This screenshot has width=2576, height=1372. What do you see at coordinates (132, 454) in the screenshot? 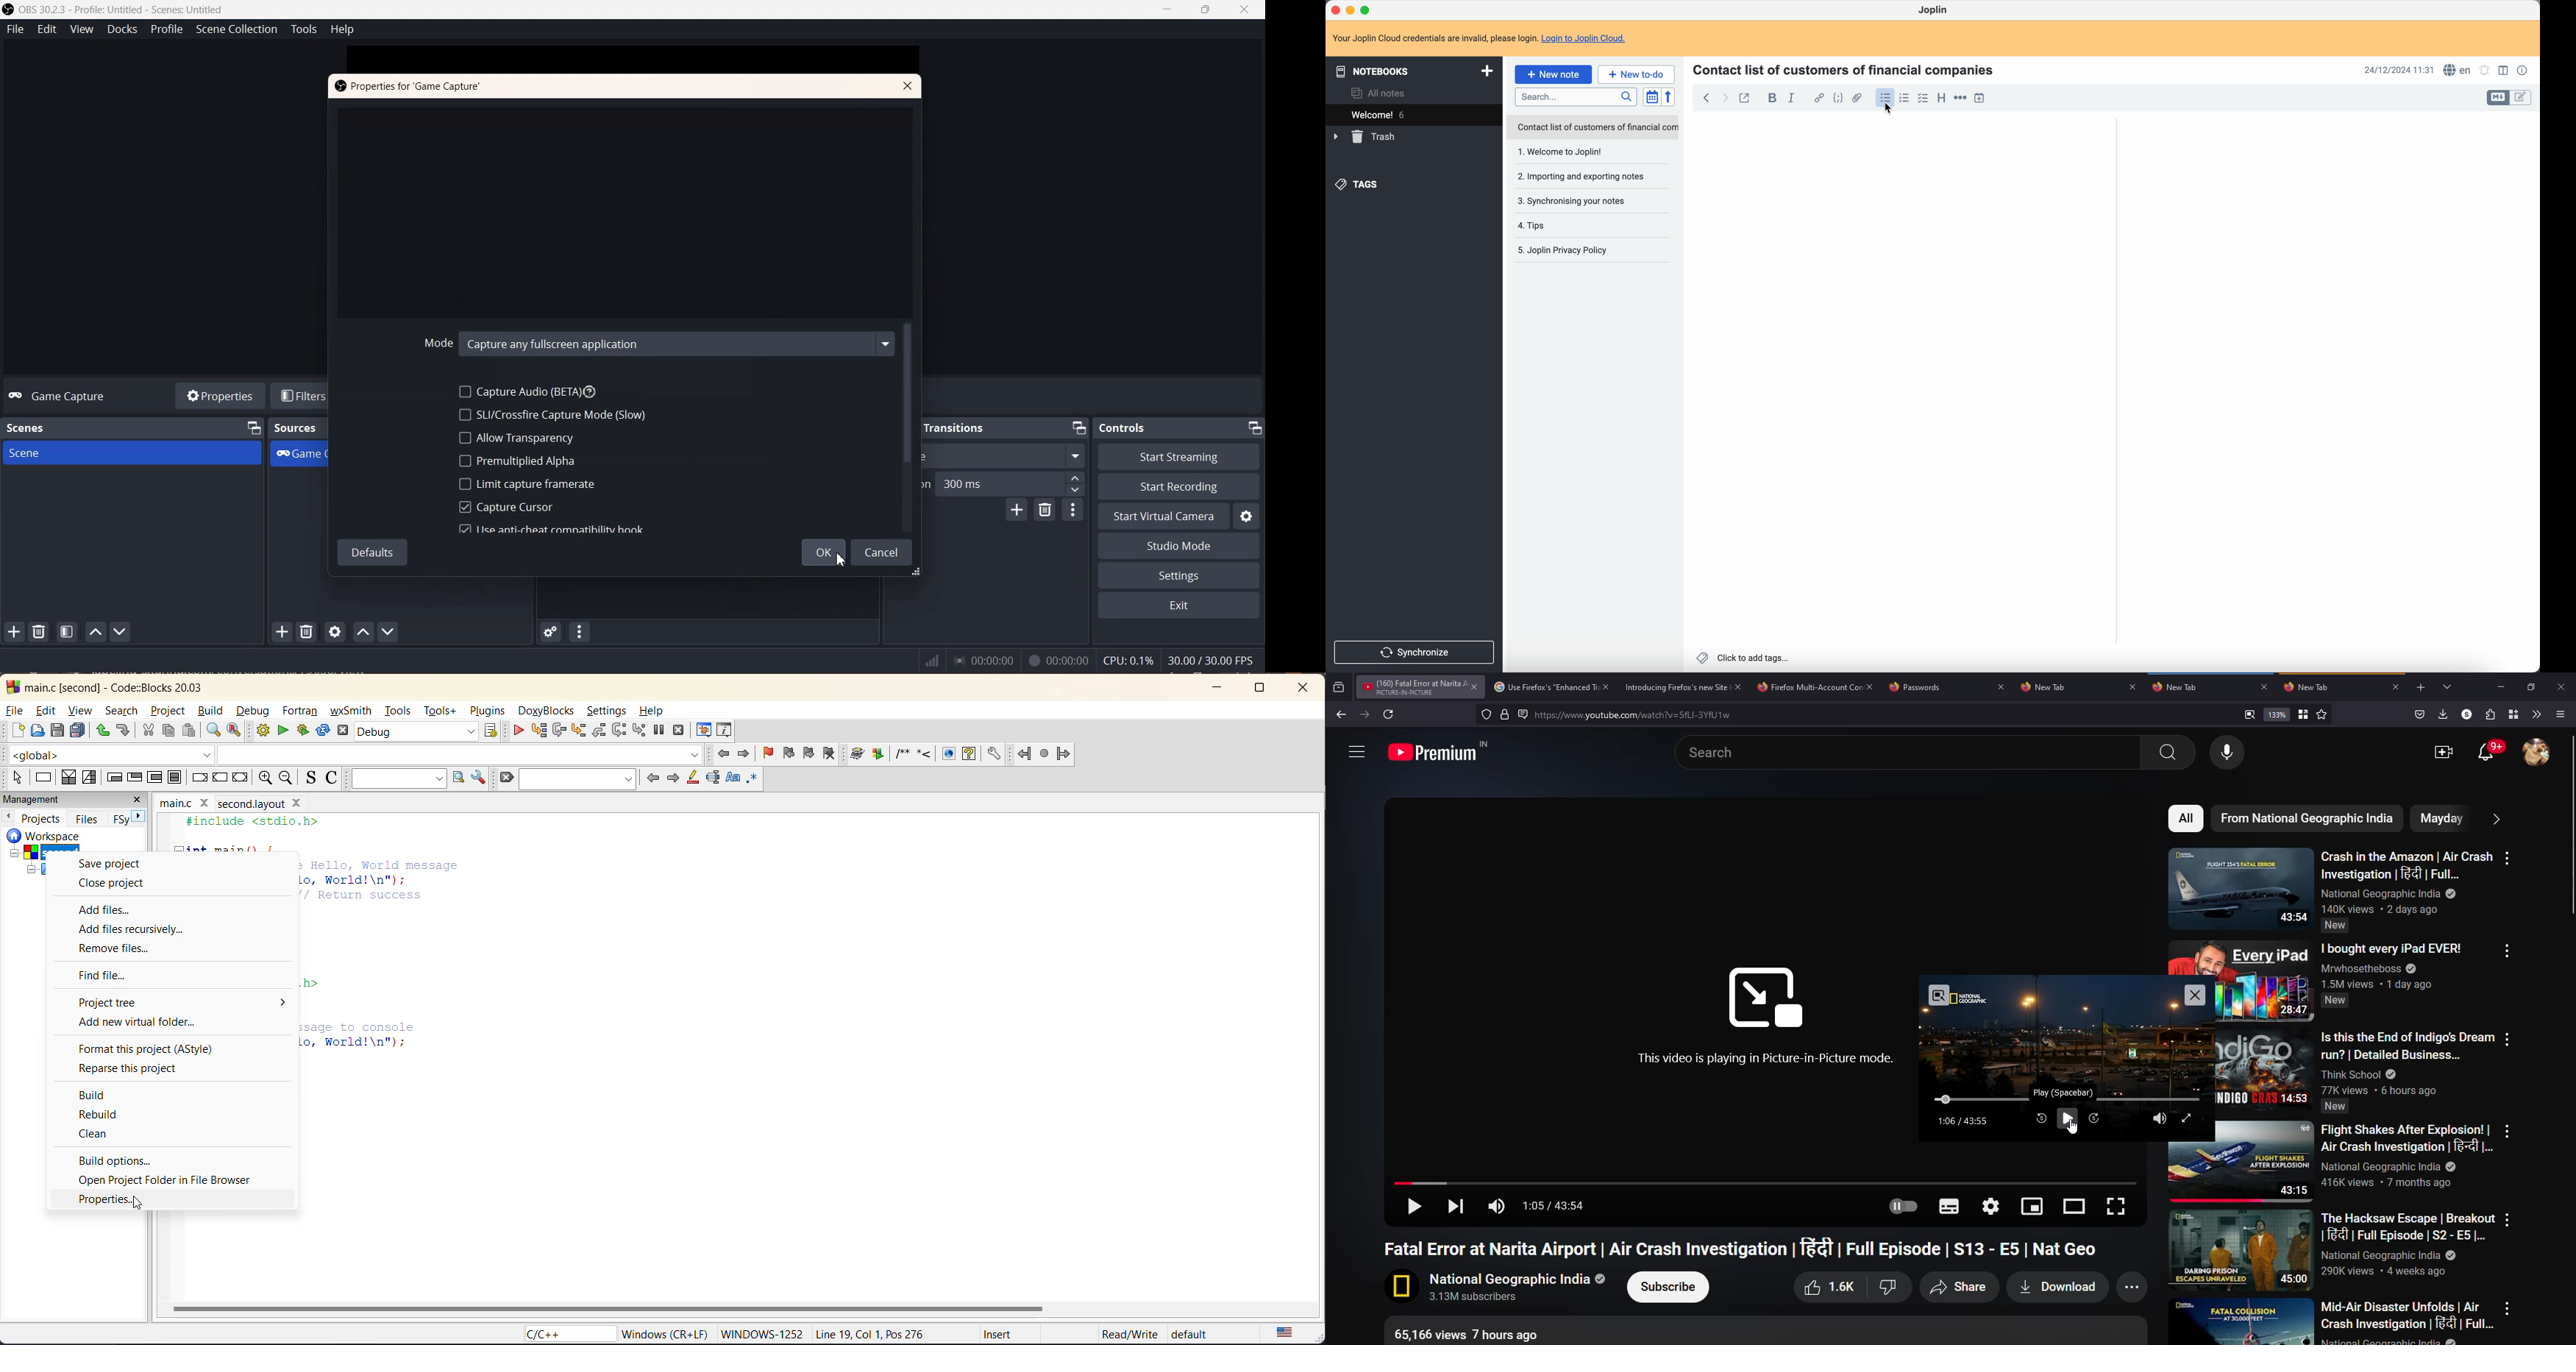
I see `Scene` at bounding box center [132, 454].